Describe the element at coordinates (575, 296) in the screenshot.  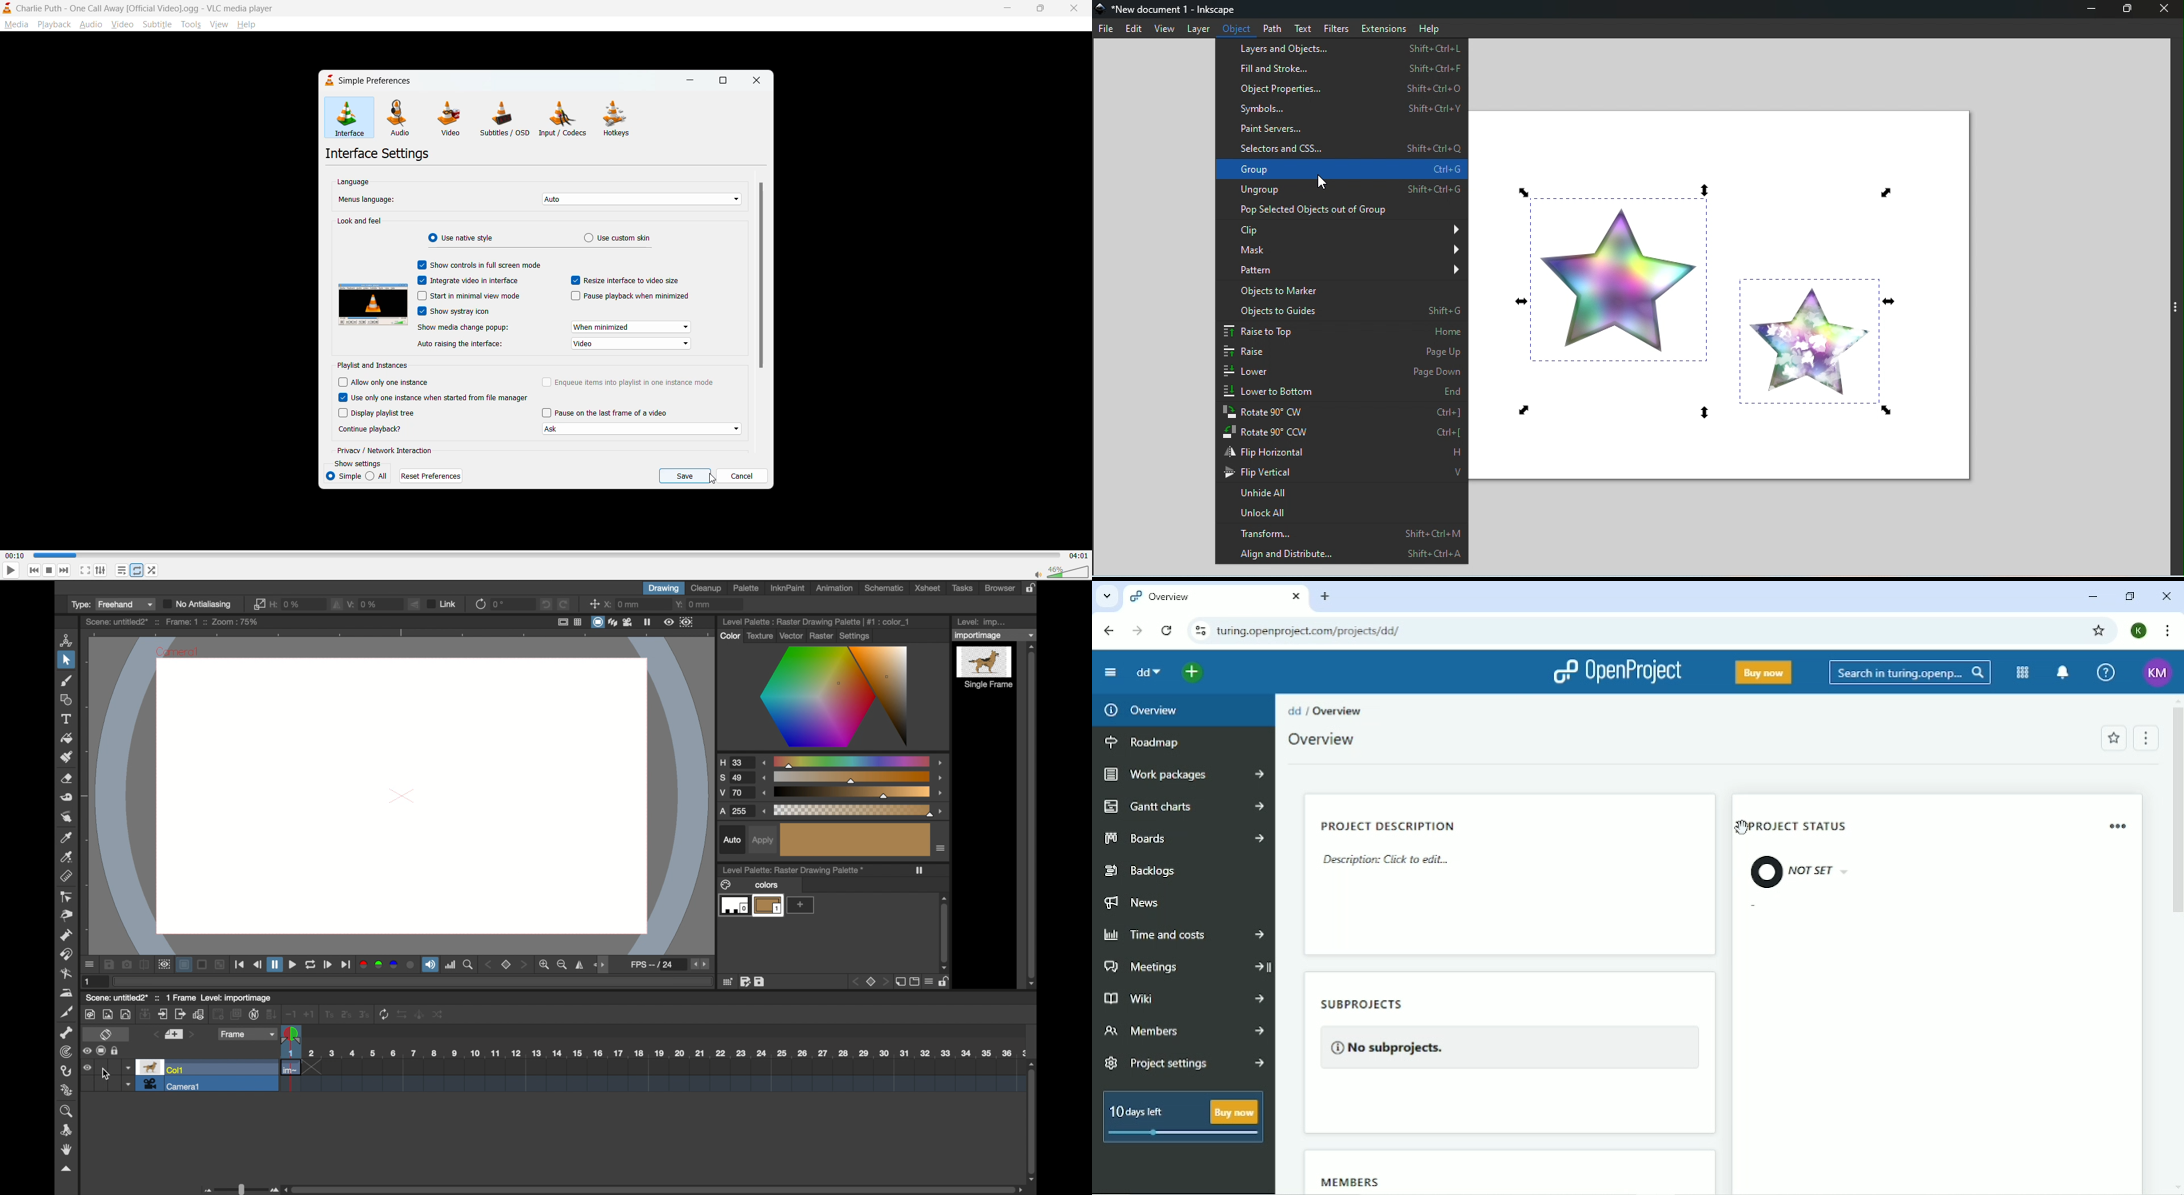
I see `Checbox` at that location.